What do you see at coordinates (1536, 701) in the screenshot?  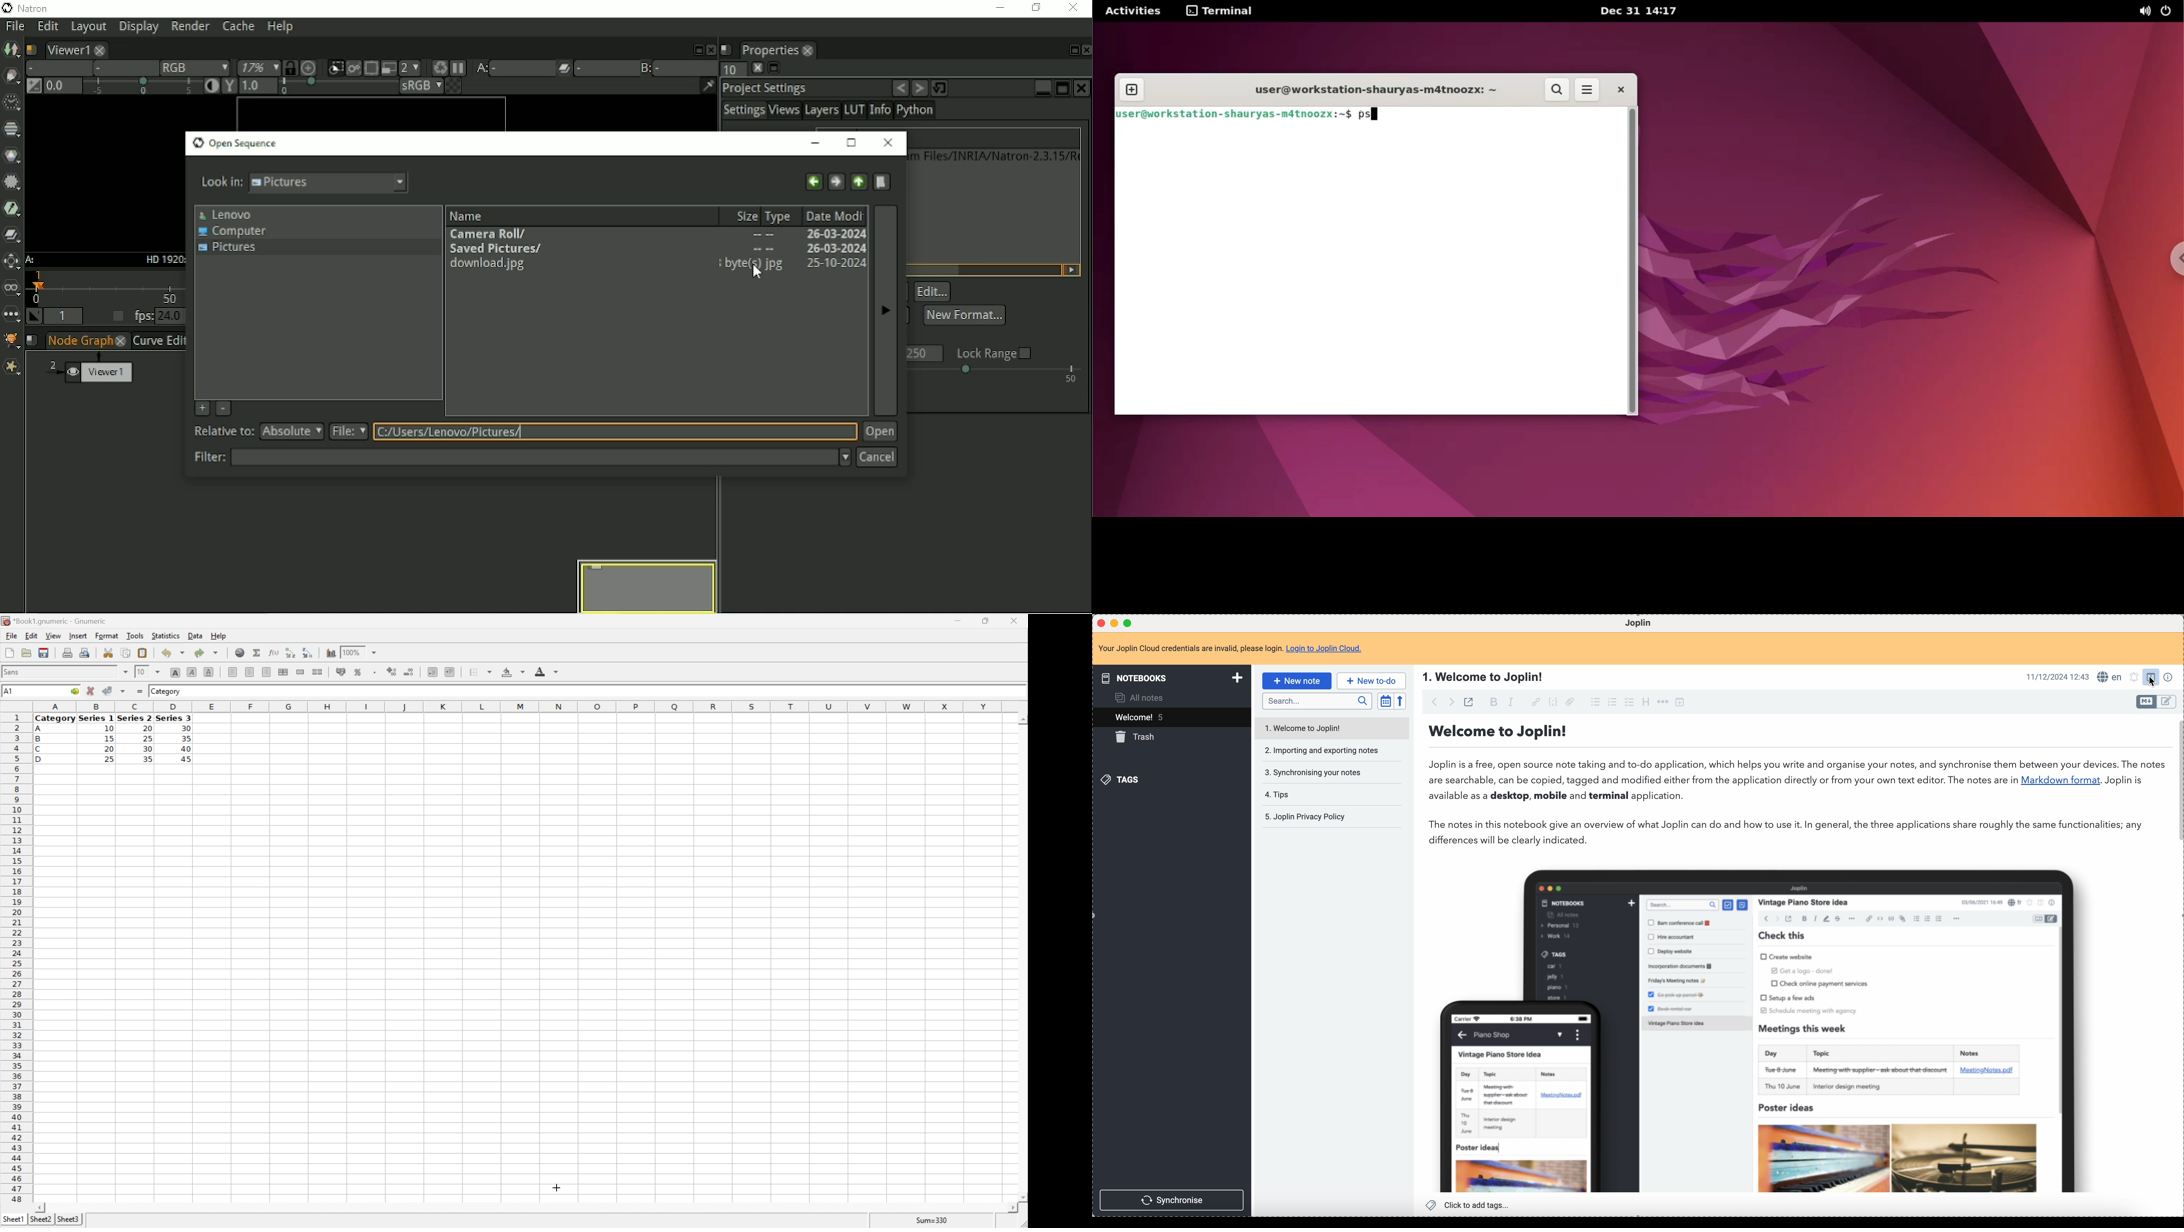 I see `hyperlink` at bounding box center [1536, 701].